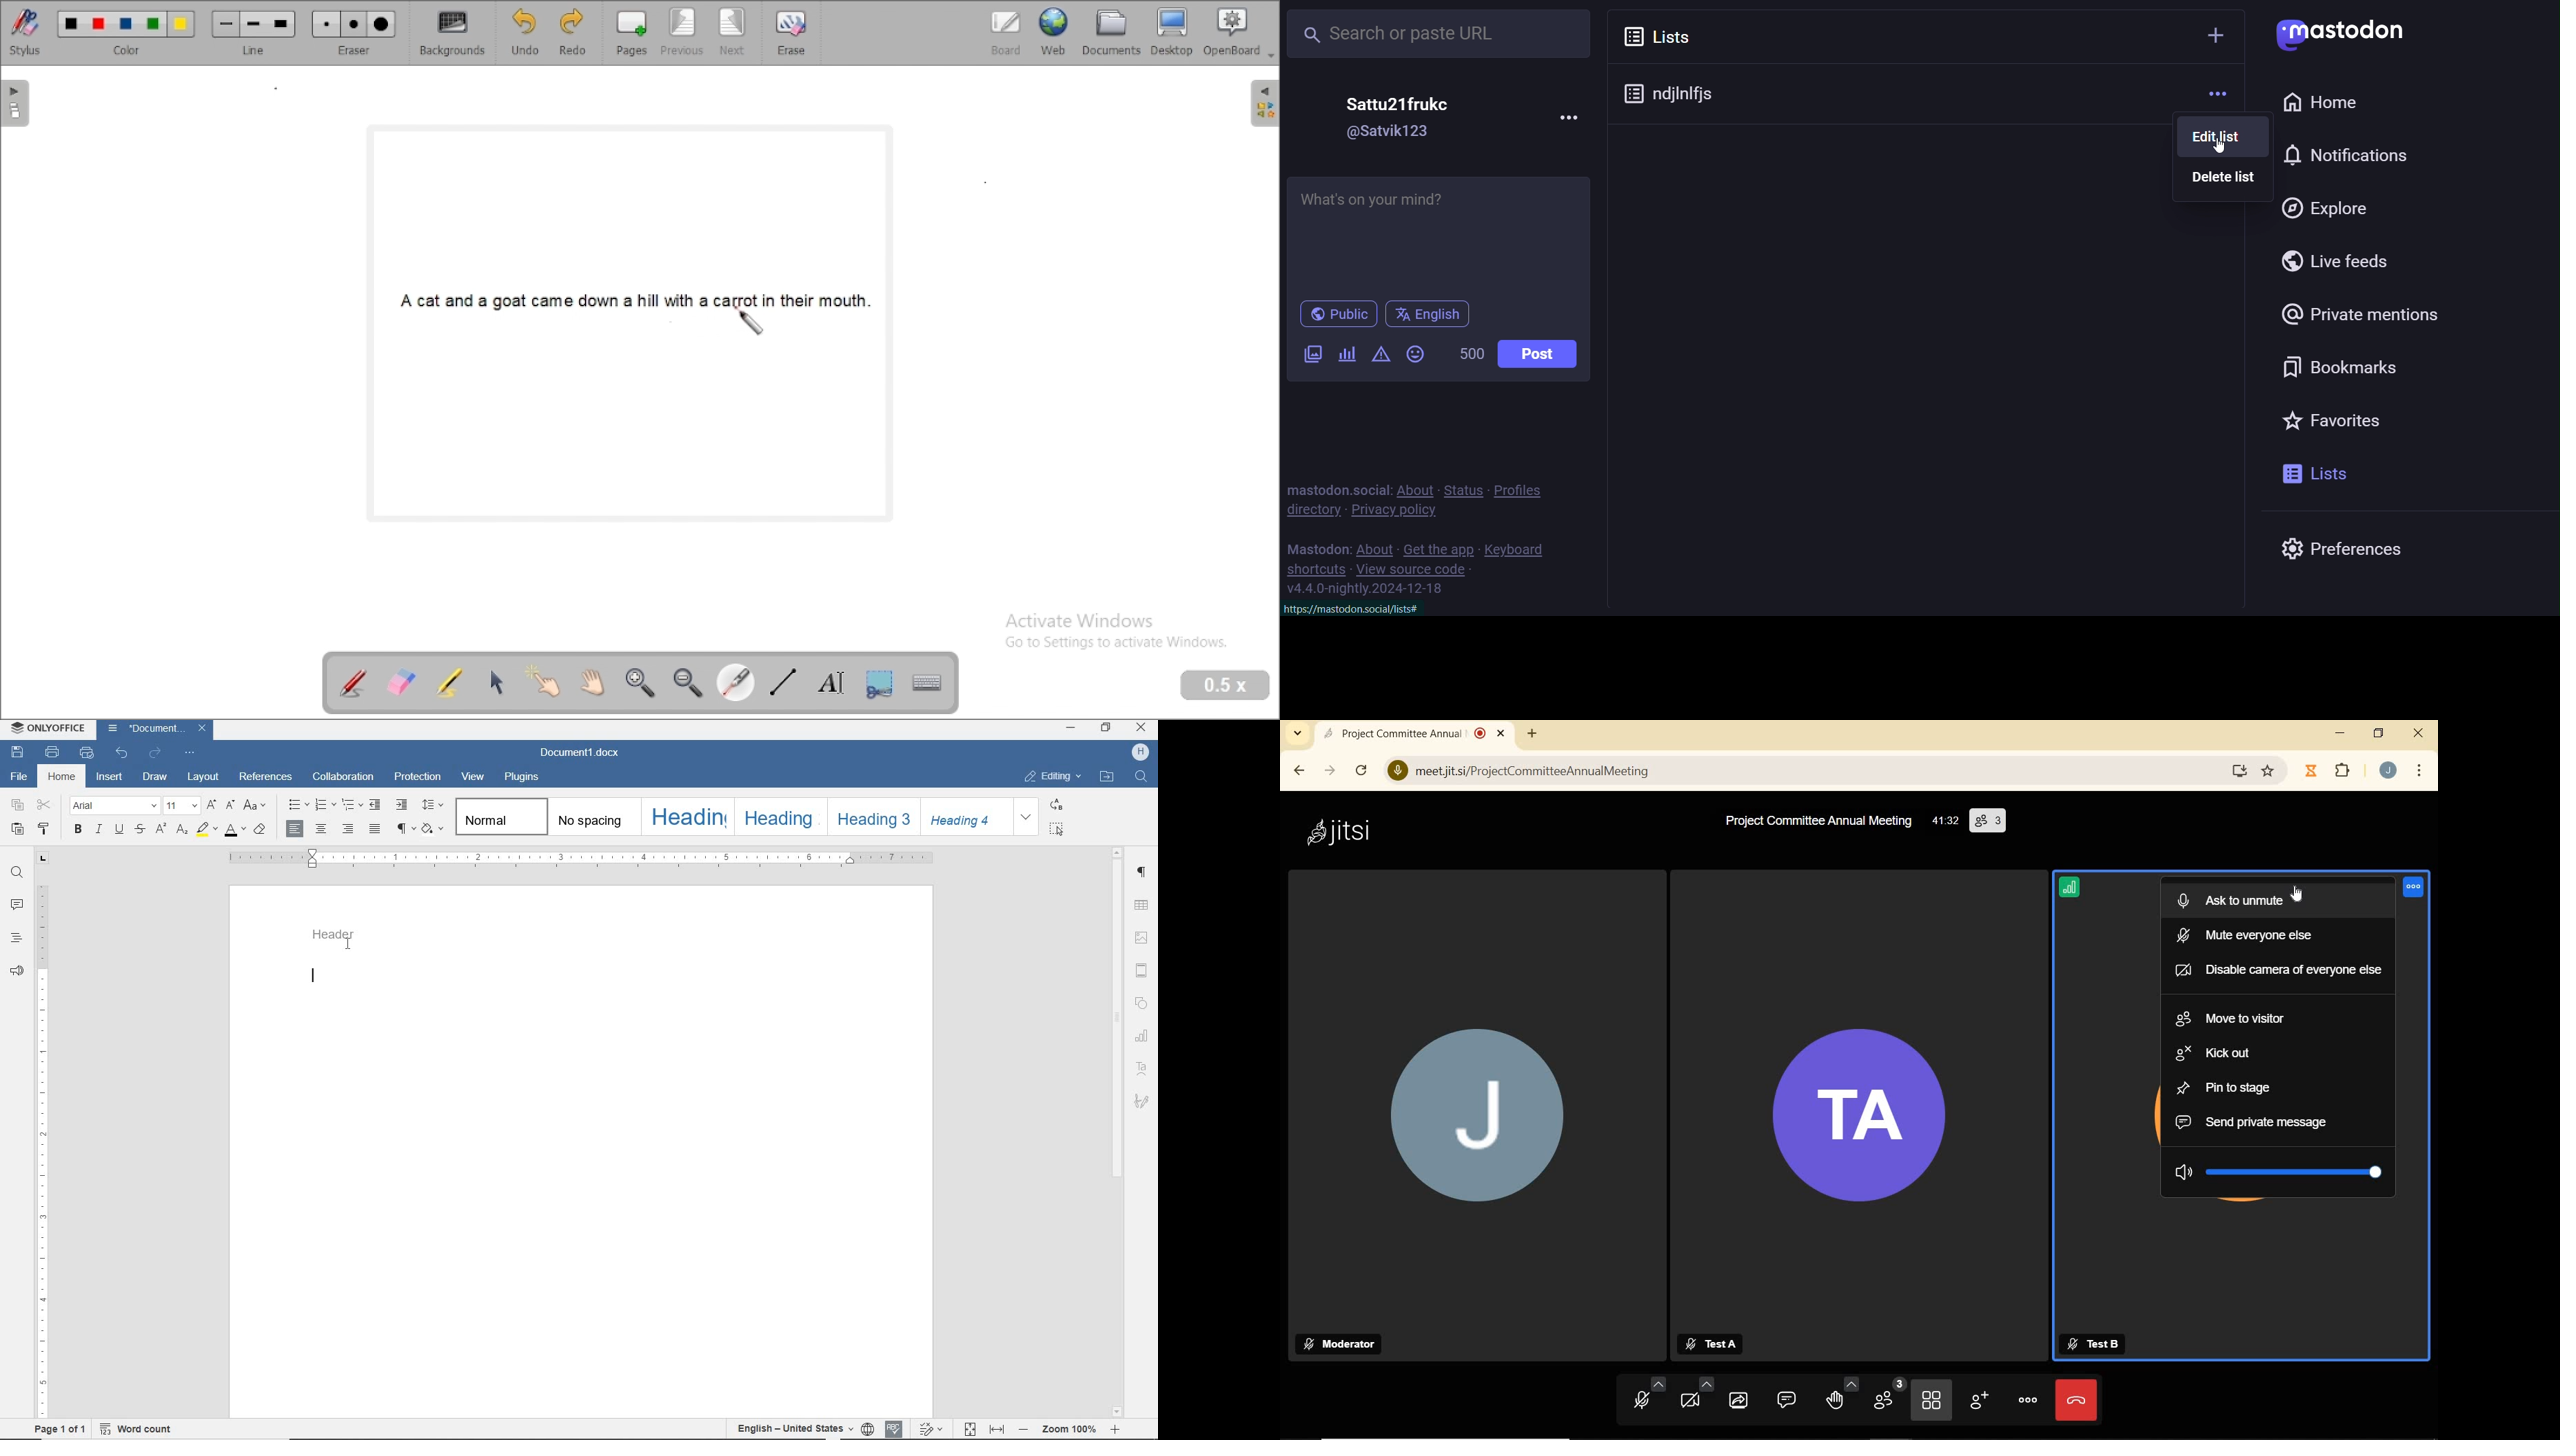 The width and height of the screenshot is (2576, 1456). What do you see at coordinates (155, 776) in the screenshot?
I see `draw` at bounding box center [155, 776].